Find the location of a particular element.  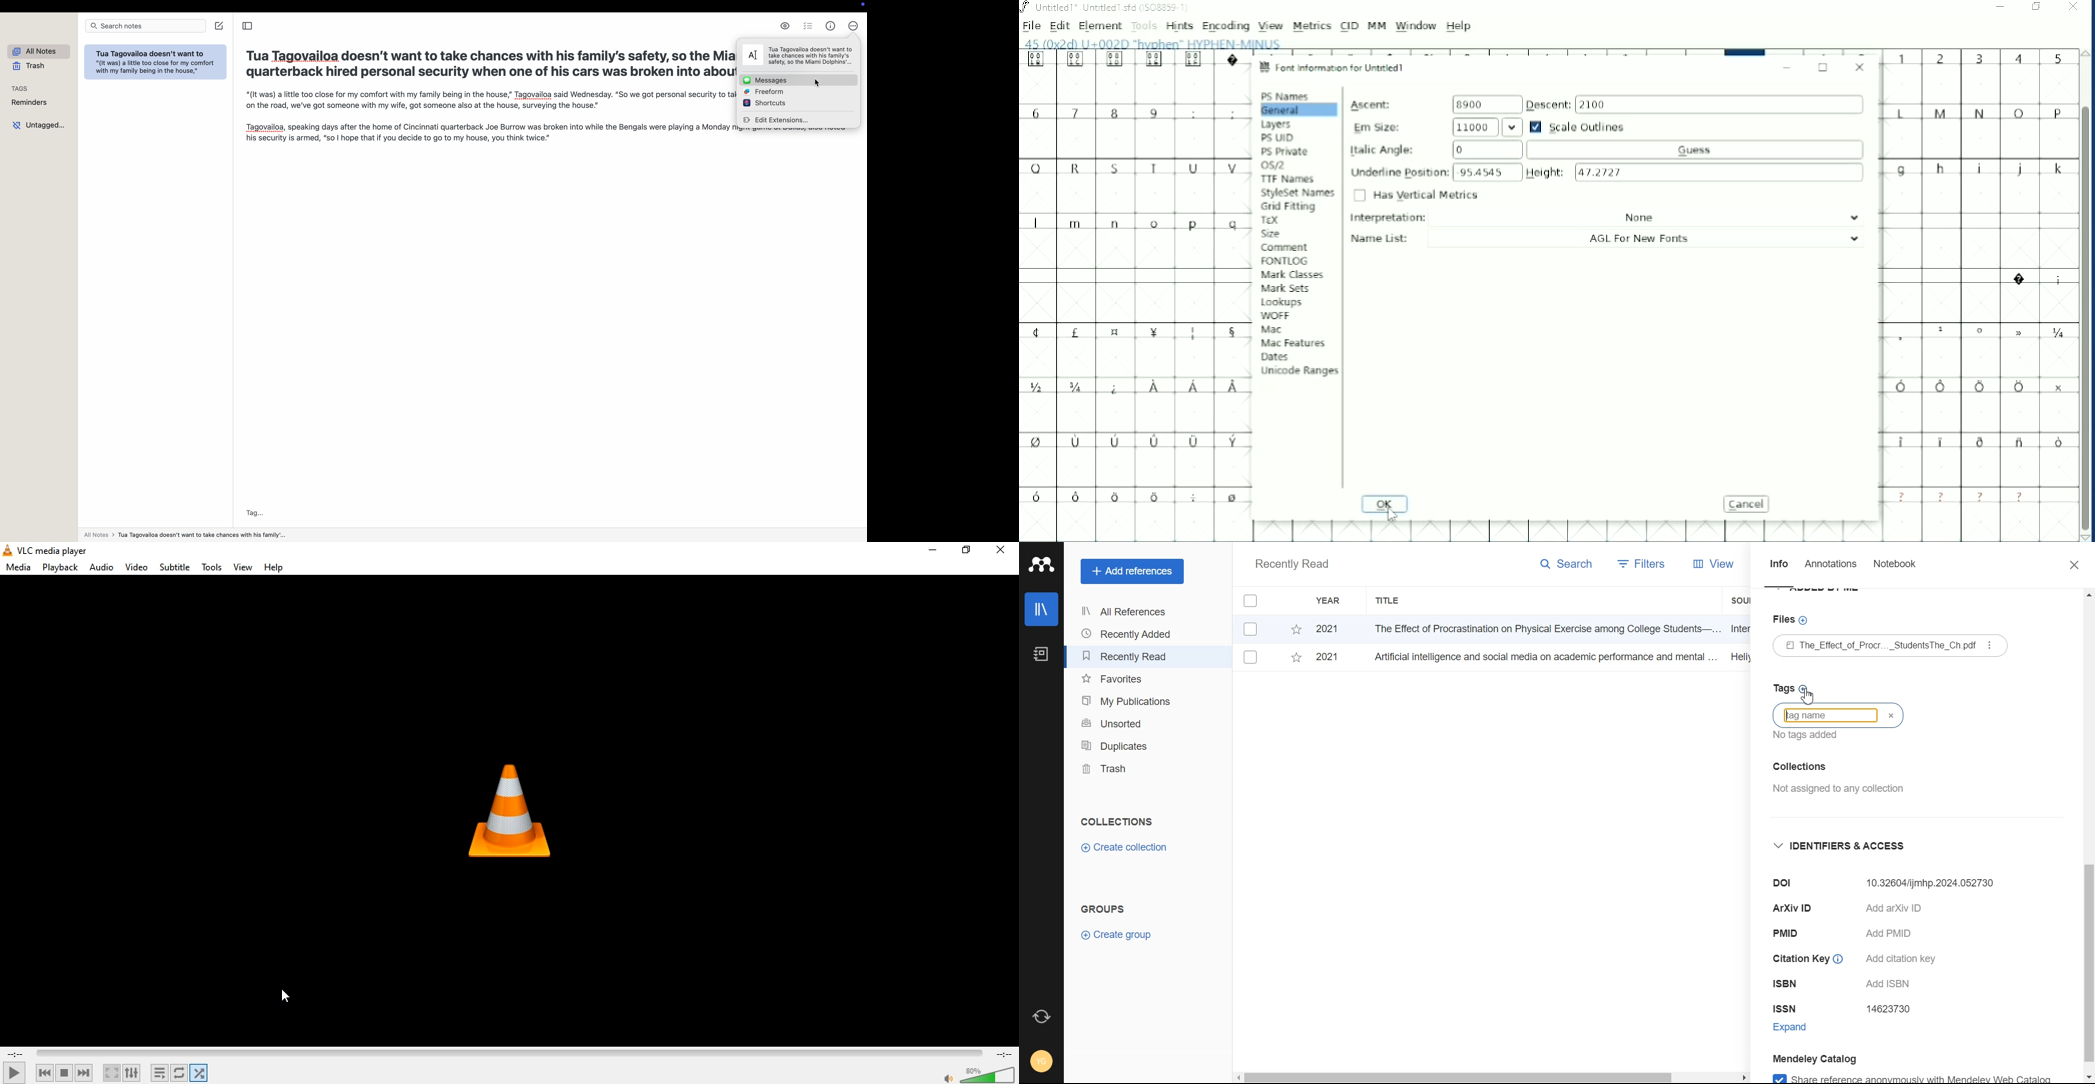

Favourites is located at coordinates (1129, 679).